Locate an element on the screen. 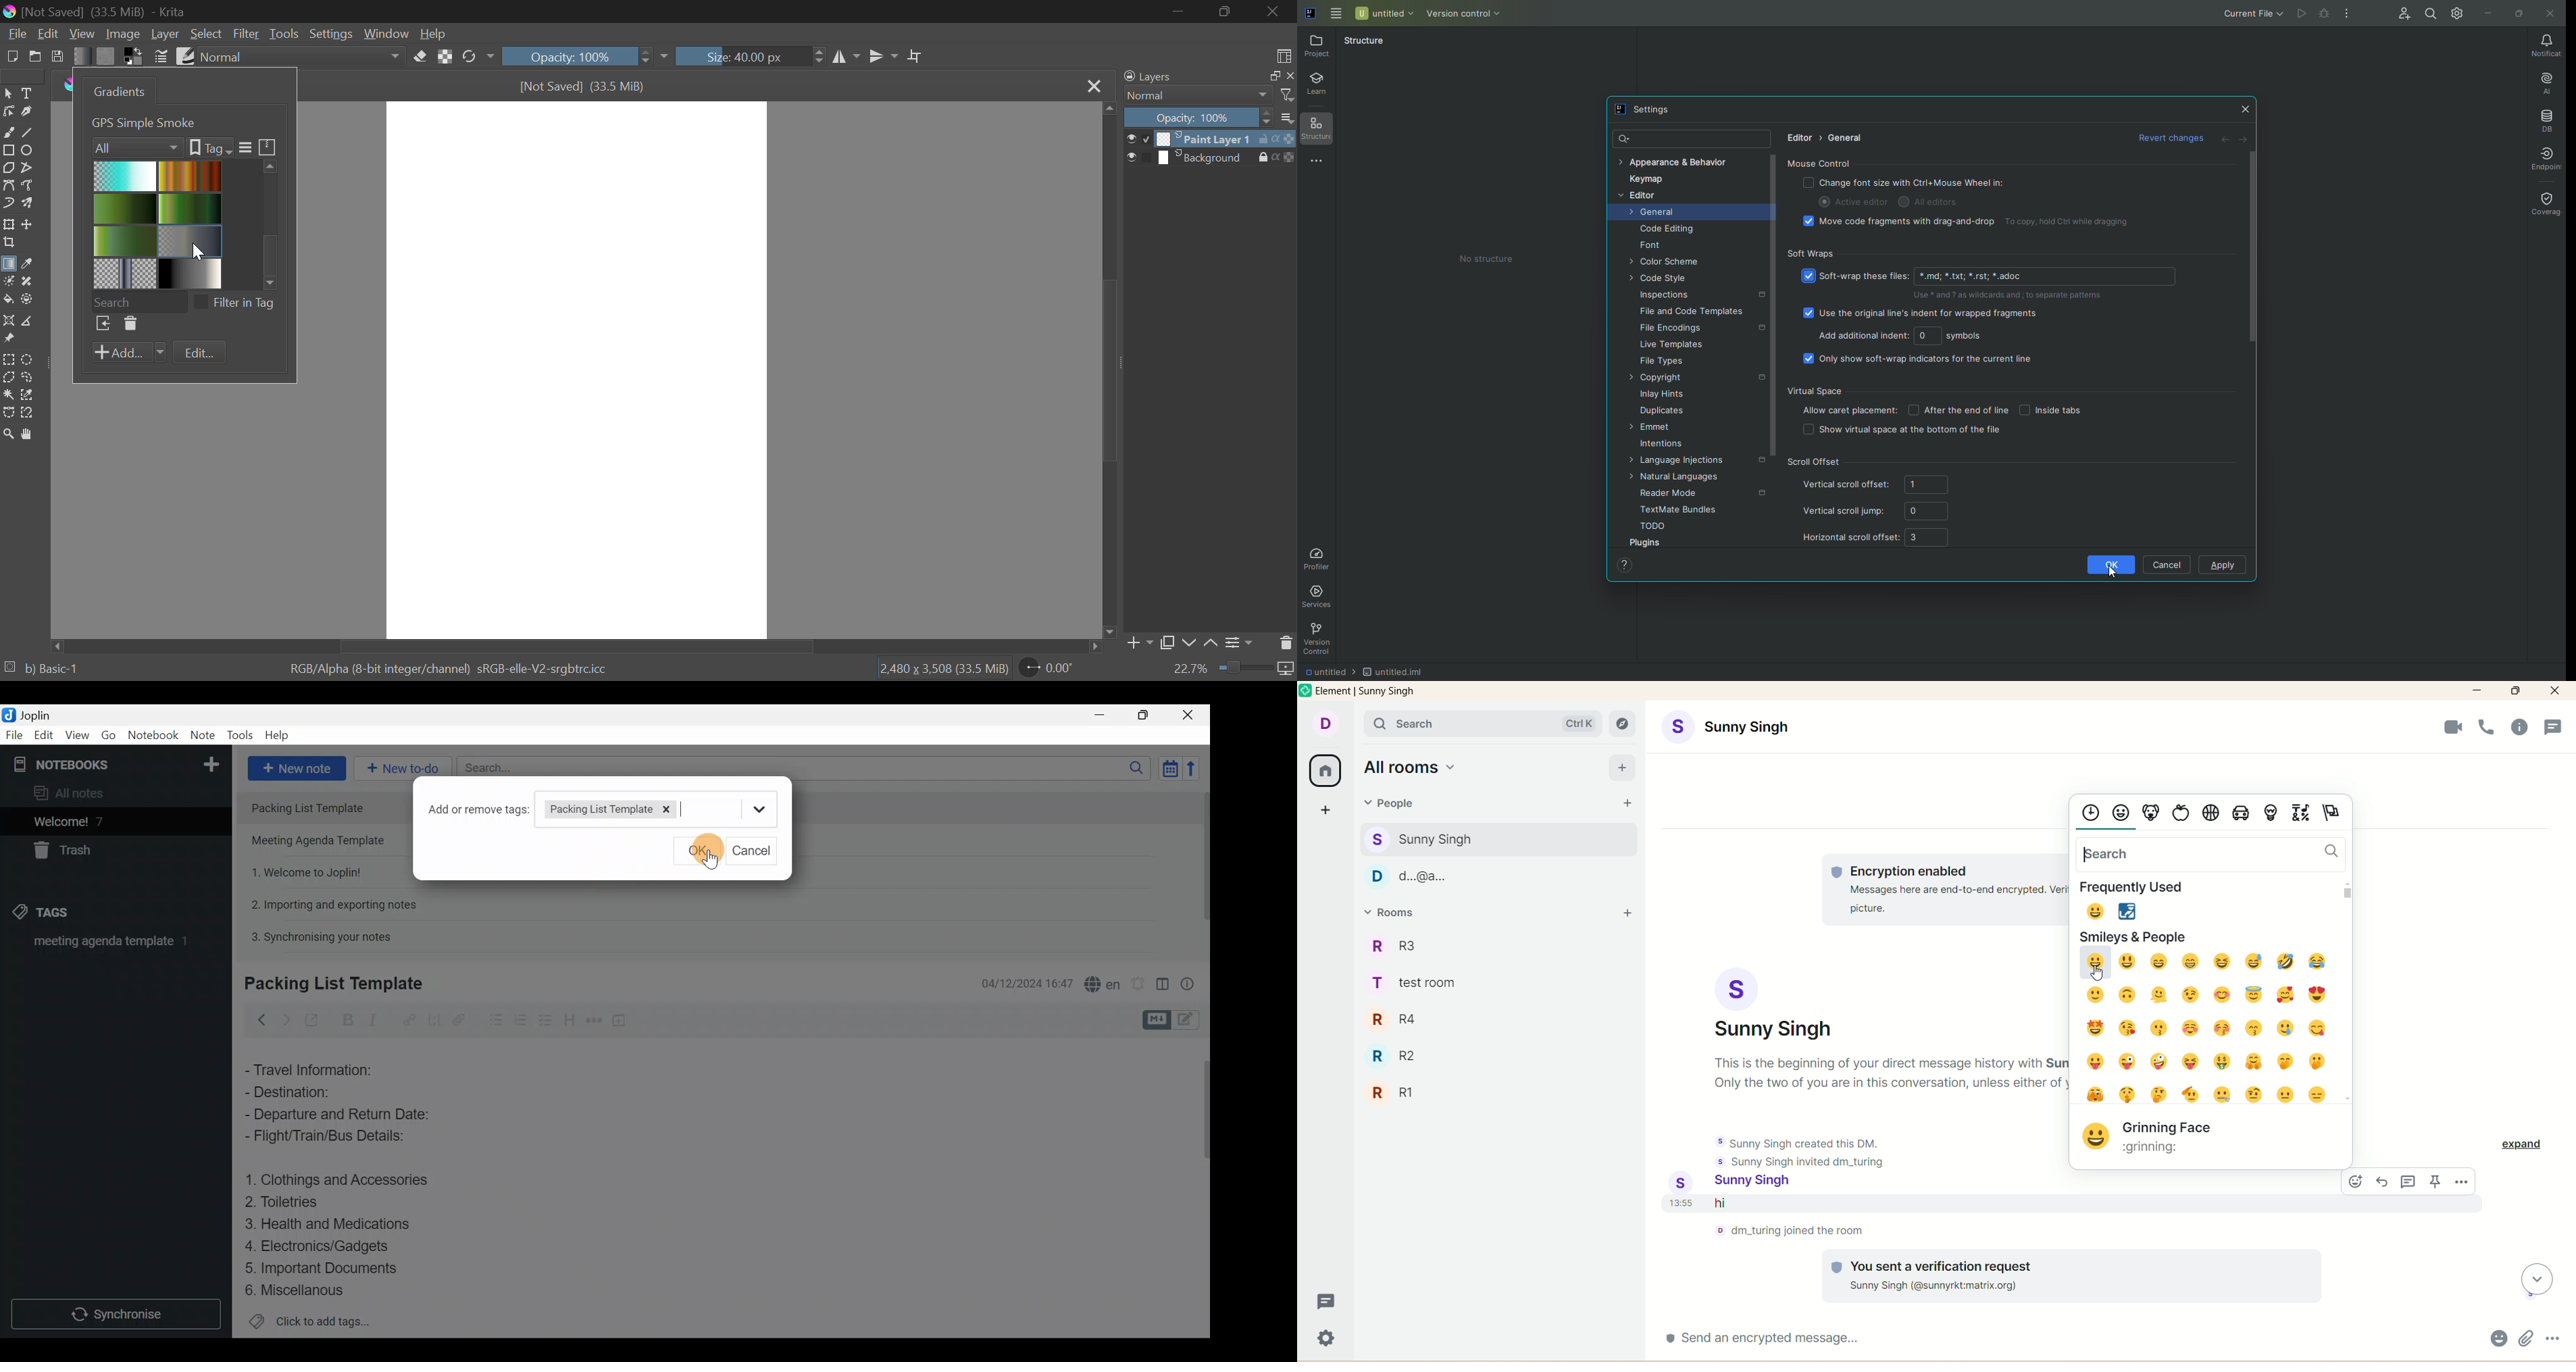  Numbered list is located at coordinates (547, 1020).